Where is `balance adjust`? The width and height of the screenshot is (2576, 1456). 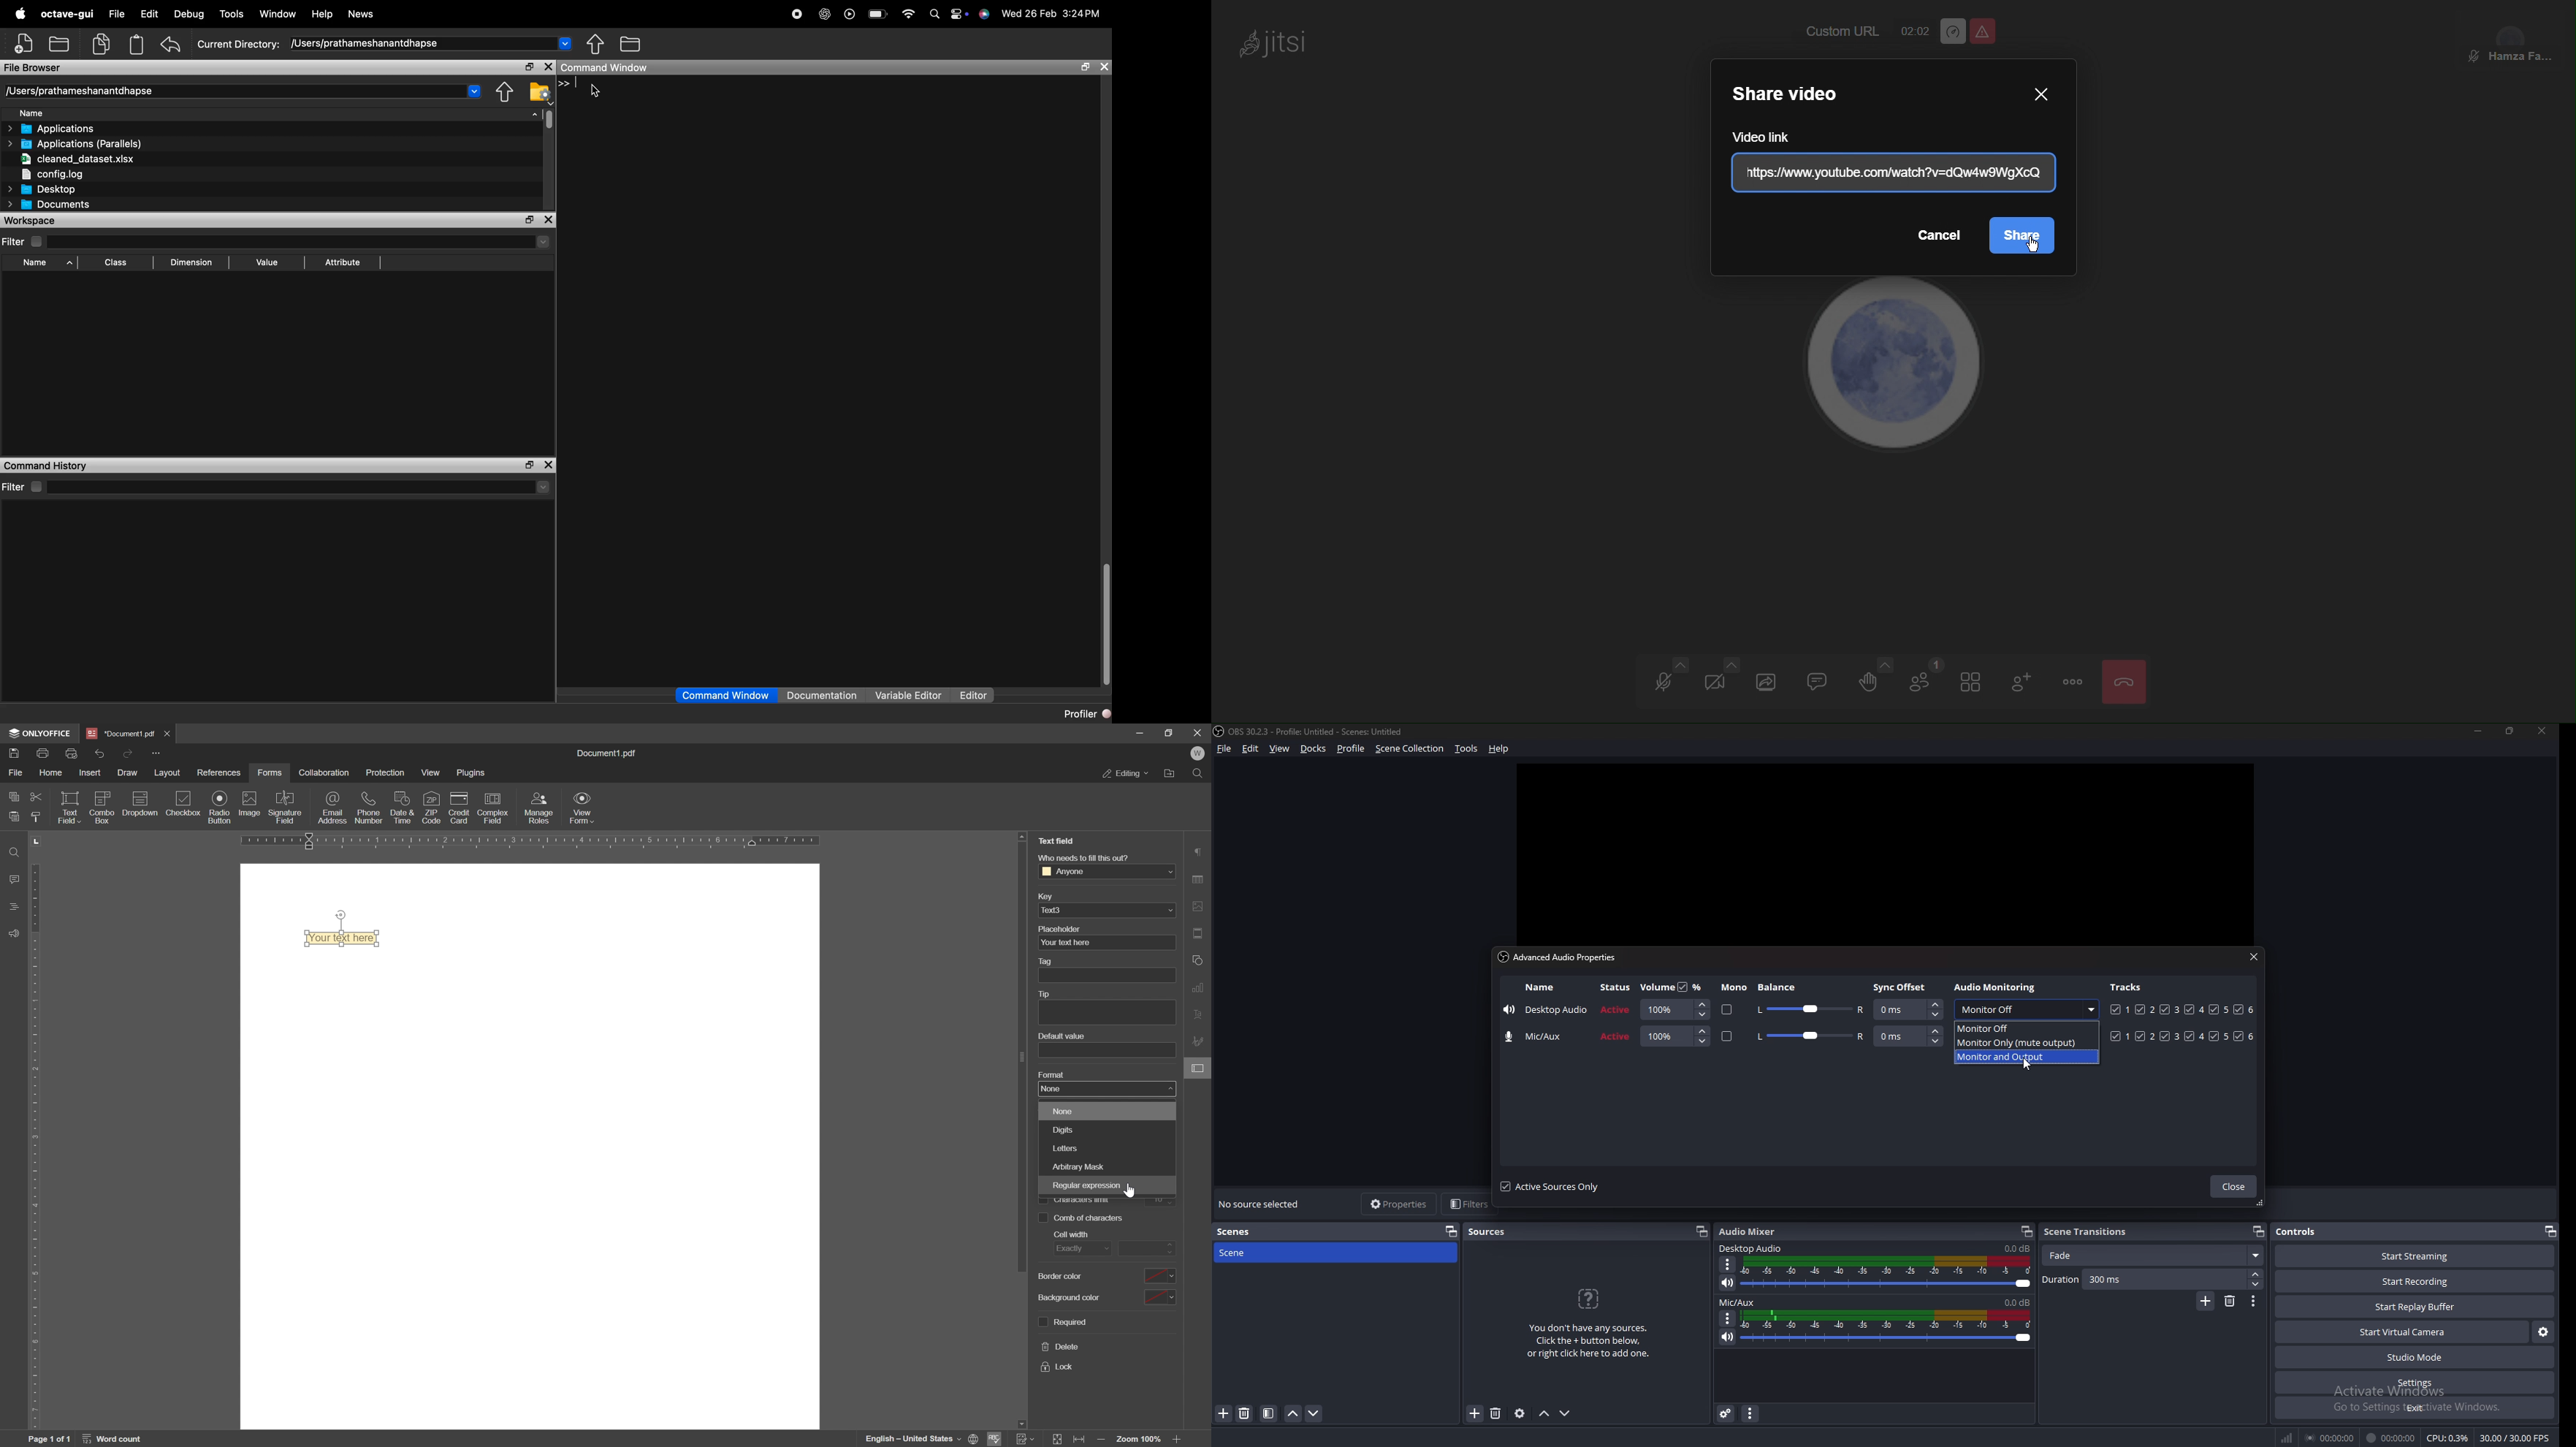 balance adjust is located at coordinates (1812, 1009).